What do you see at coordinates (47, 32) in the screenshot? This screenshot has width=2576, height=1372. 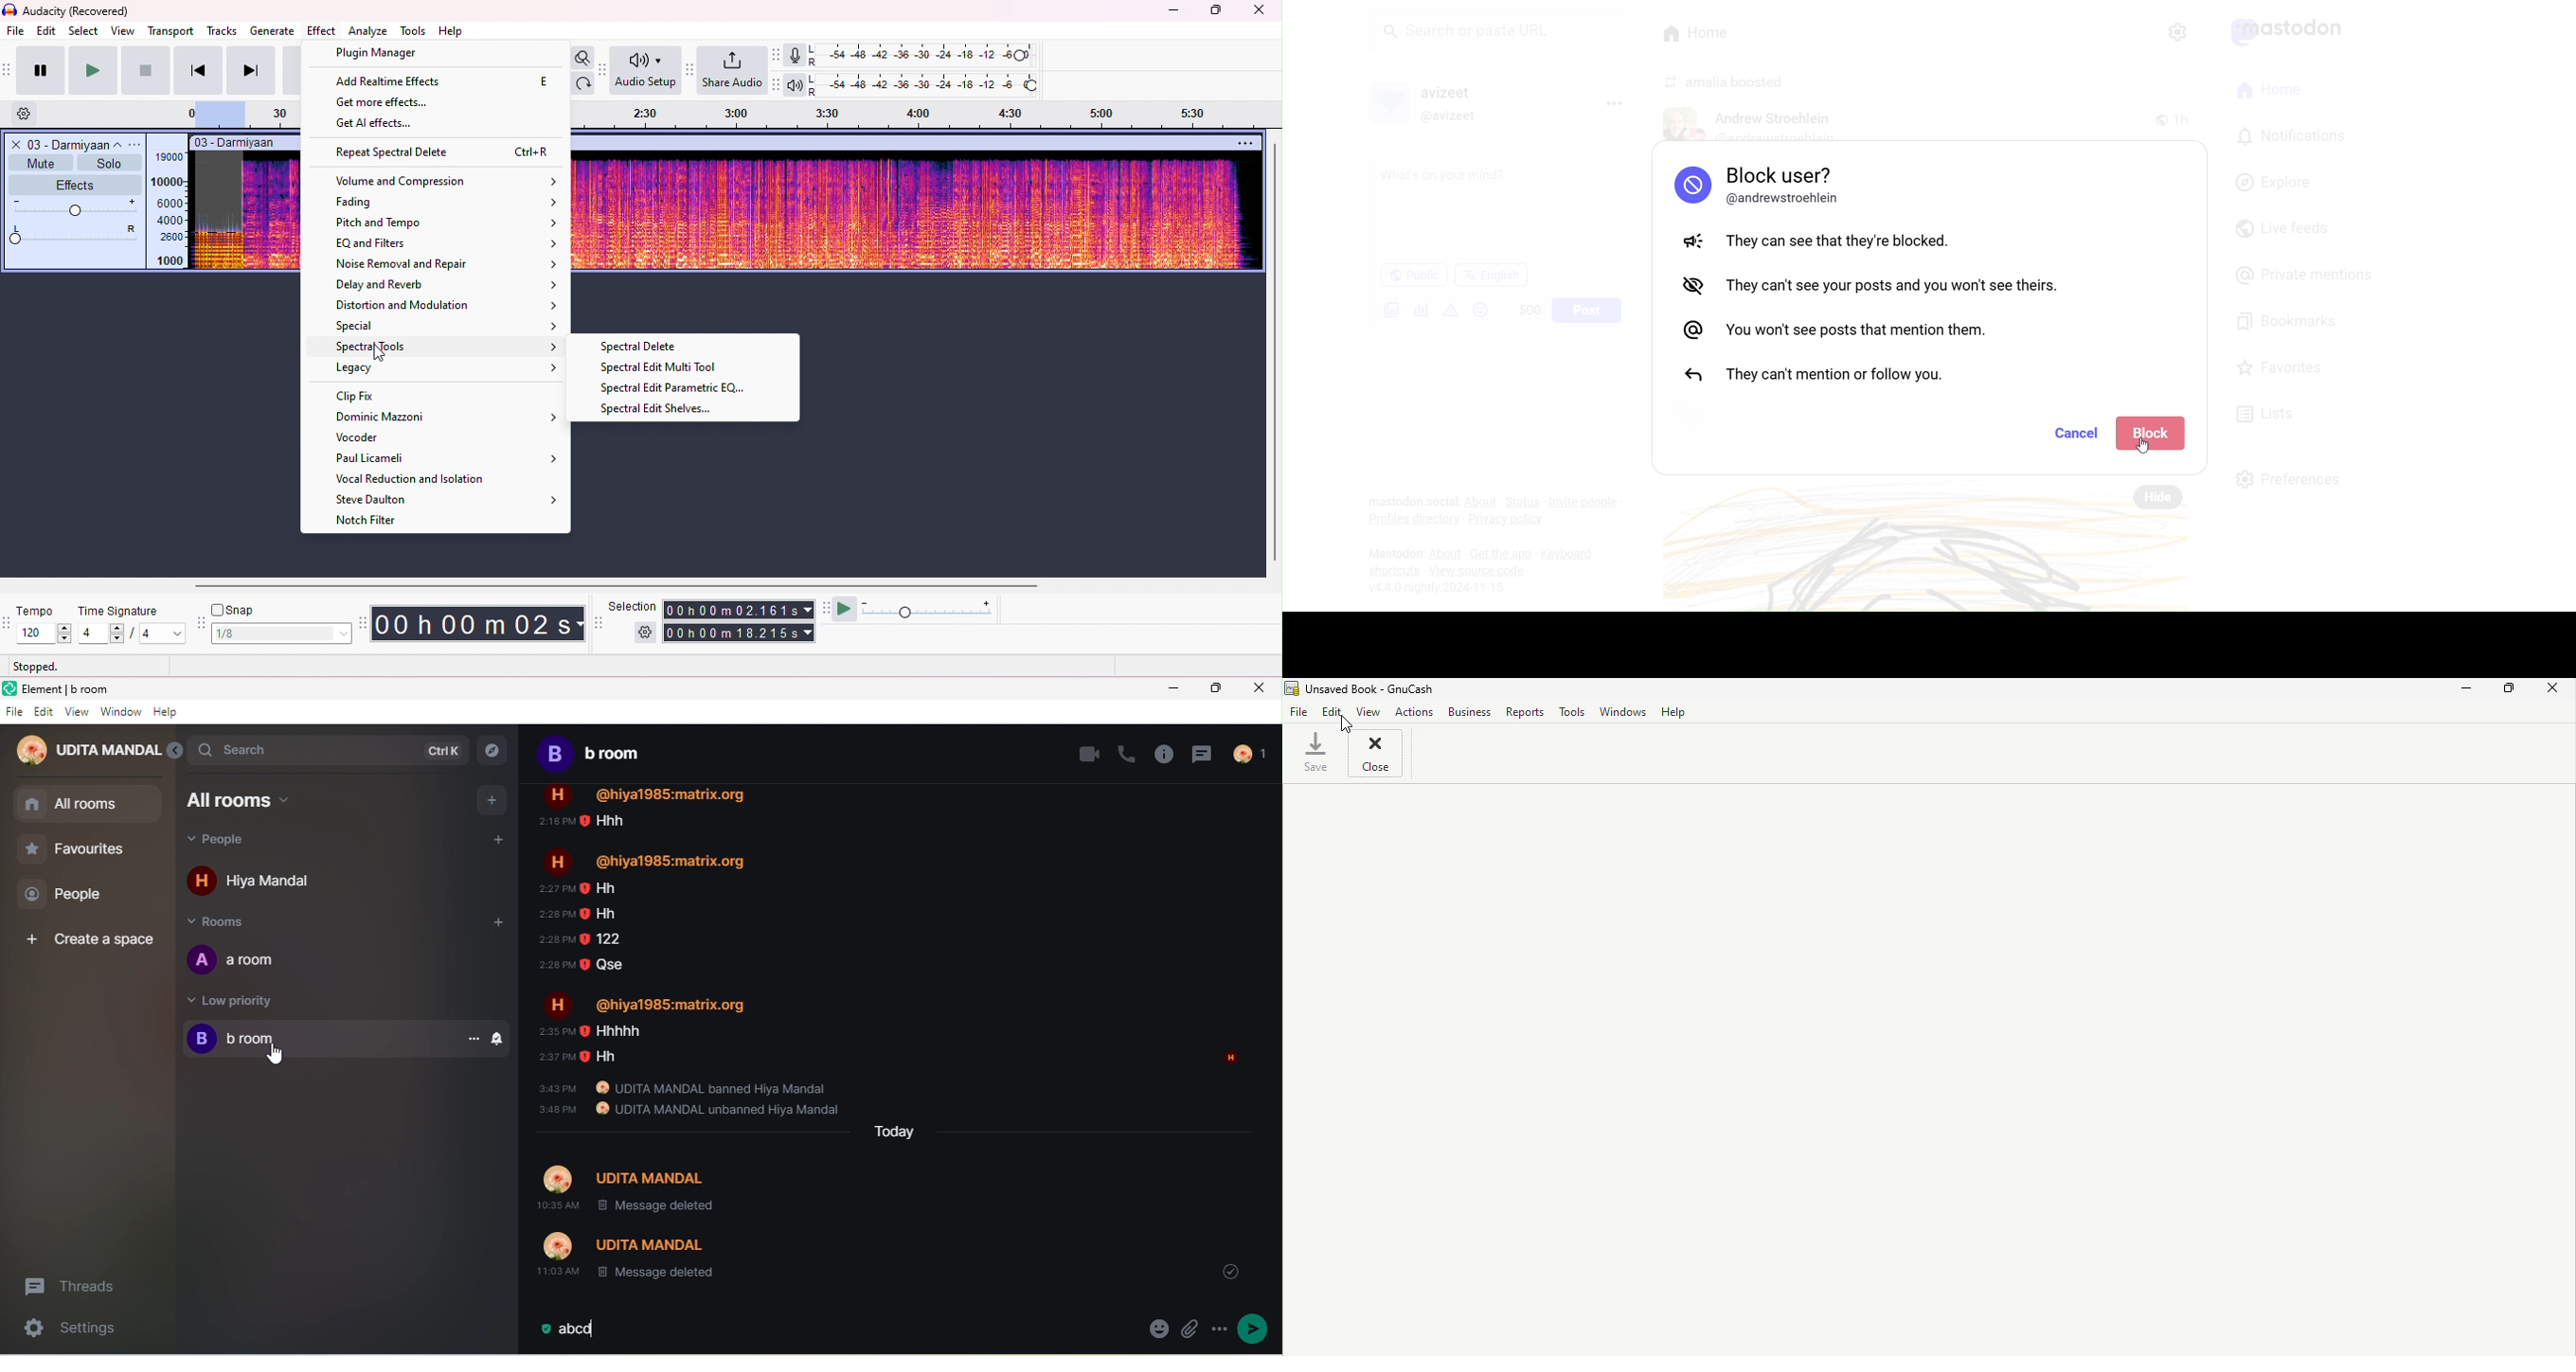 I see `edit` at bounding box center [47, 32].